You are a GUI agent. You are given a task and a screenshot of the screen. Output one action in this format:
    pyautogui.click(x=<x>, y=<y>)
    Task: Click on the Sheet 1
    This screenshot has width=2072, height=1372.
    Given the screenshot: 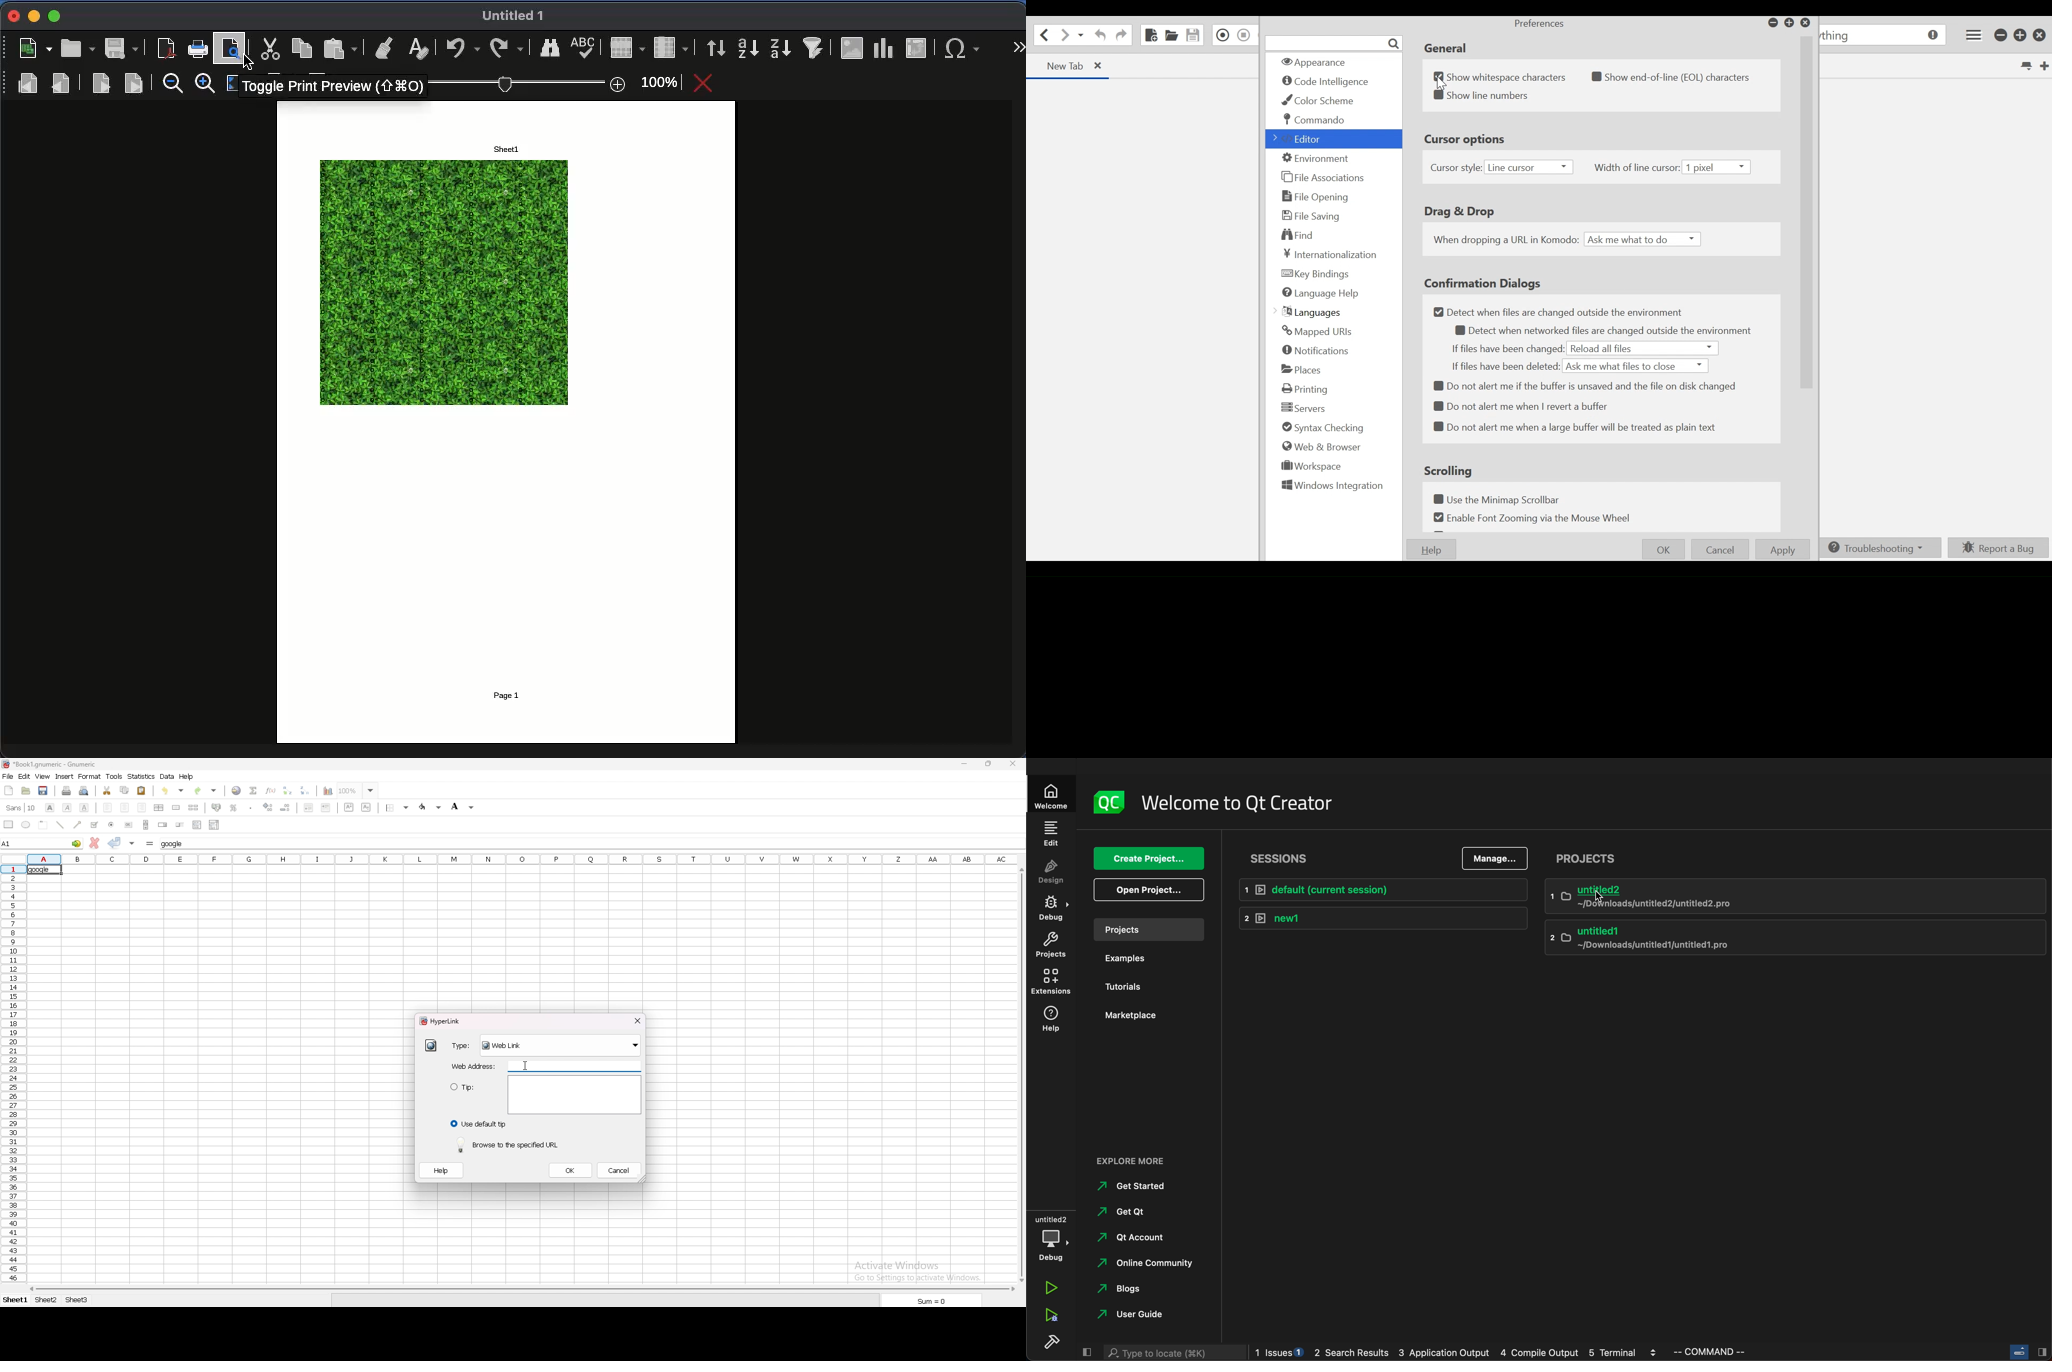 What is the action you would take?
    pyautogui.click(x=15, y=1301)
    